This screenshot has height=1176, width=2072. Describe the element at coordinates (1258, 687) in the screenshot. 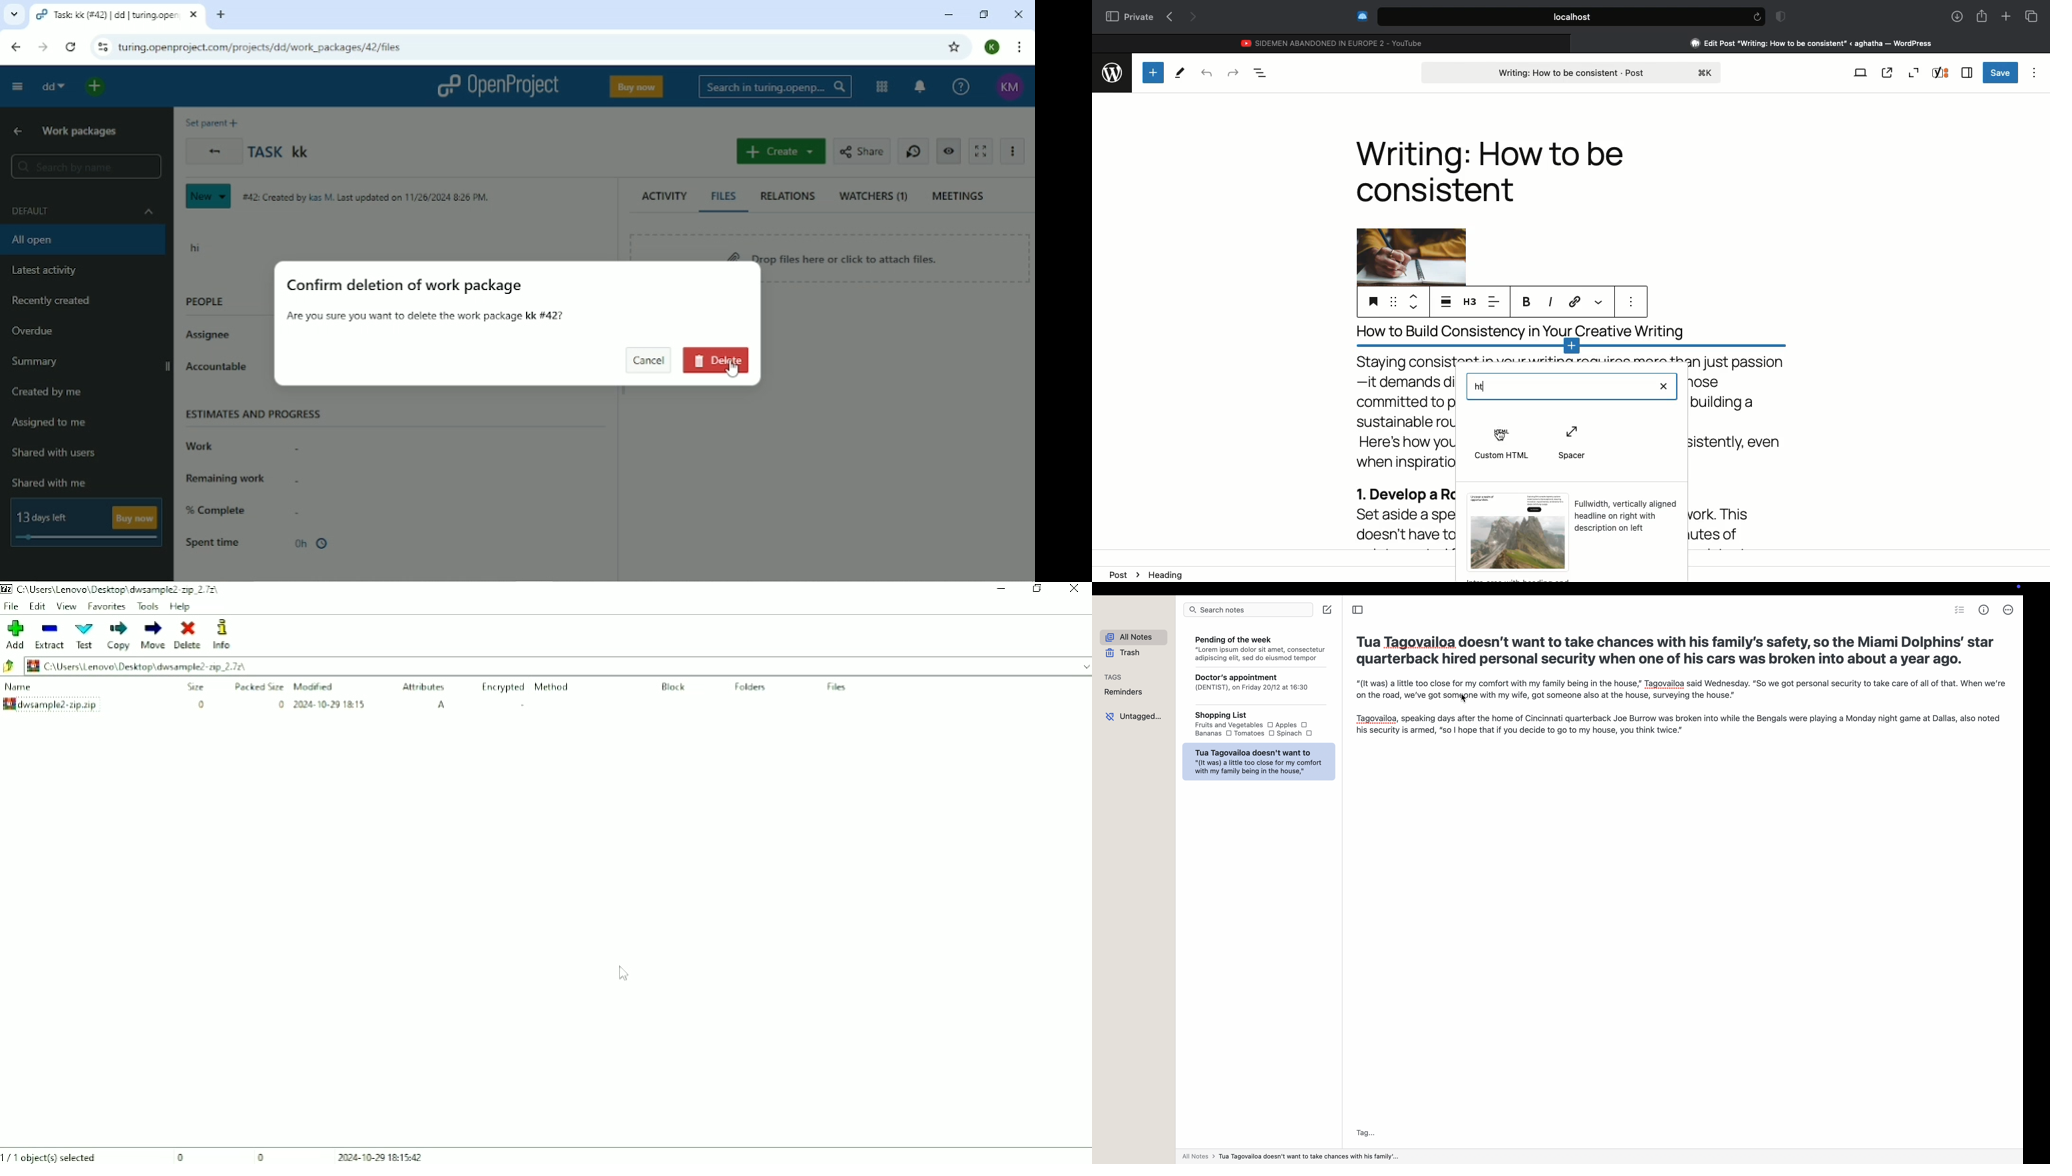

I see `LUOCTOr's appointment
(DENTIST), on Friday 20/12 at 16:30` at that location.